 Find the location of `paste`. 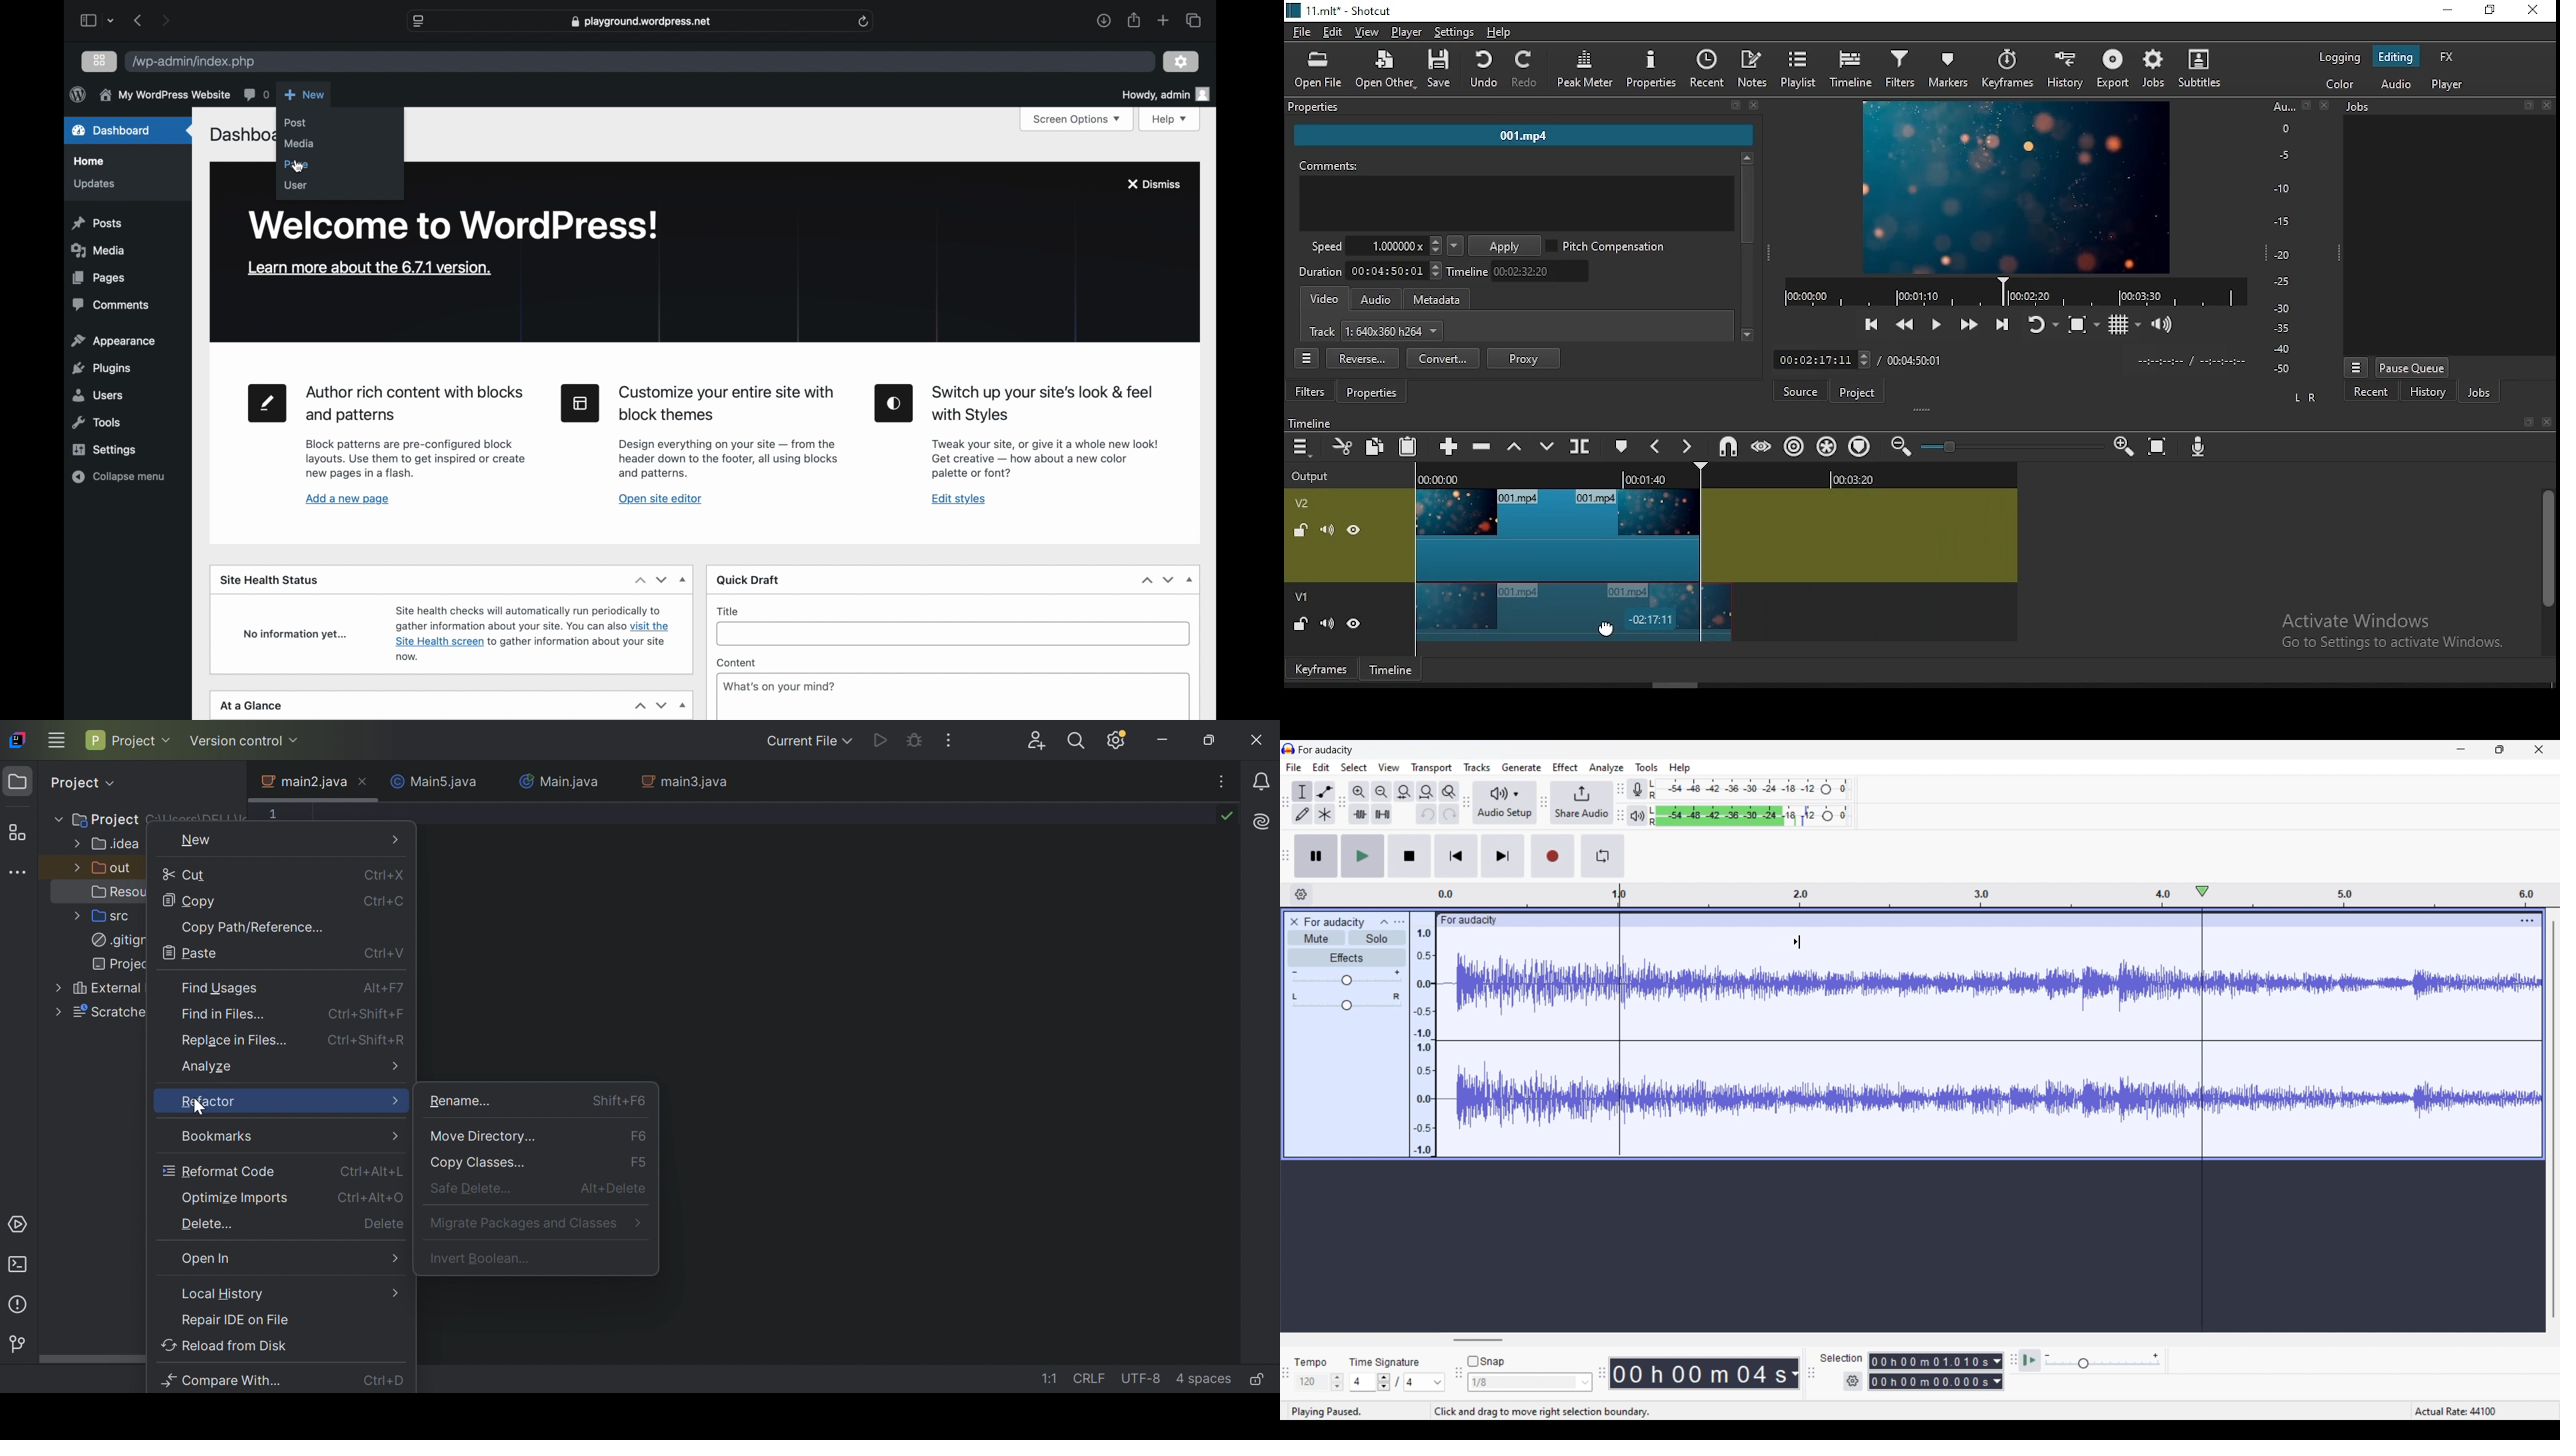

paste is located at coordinates (1407, 449).